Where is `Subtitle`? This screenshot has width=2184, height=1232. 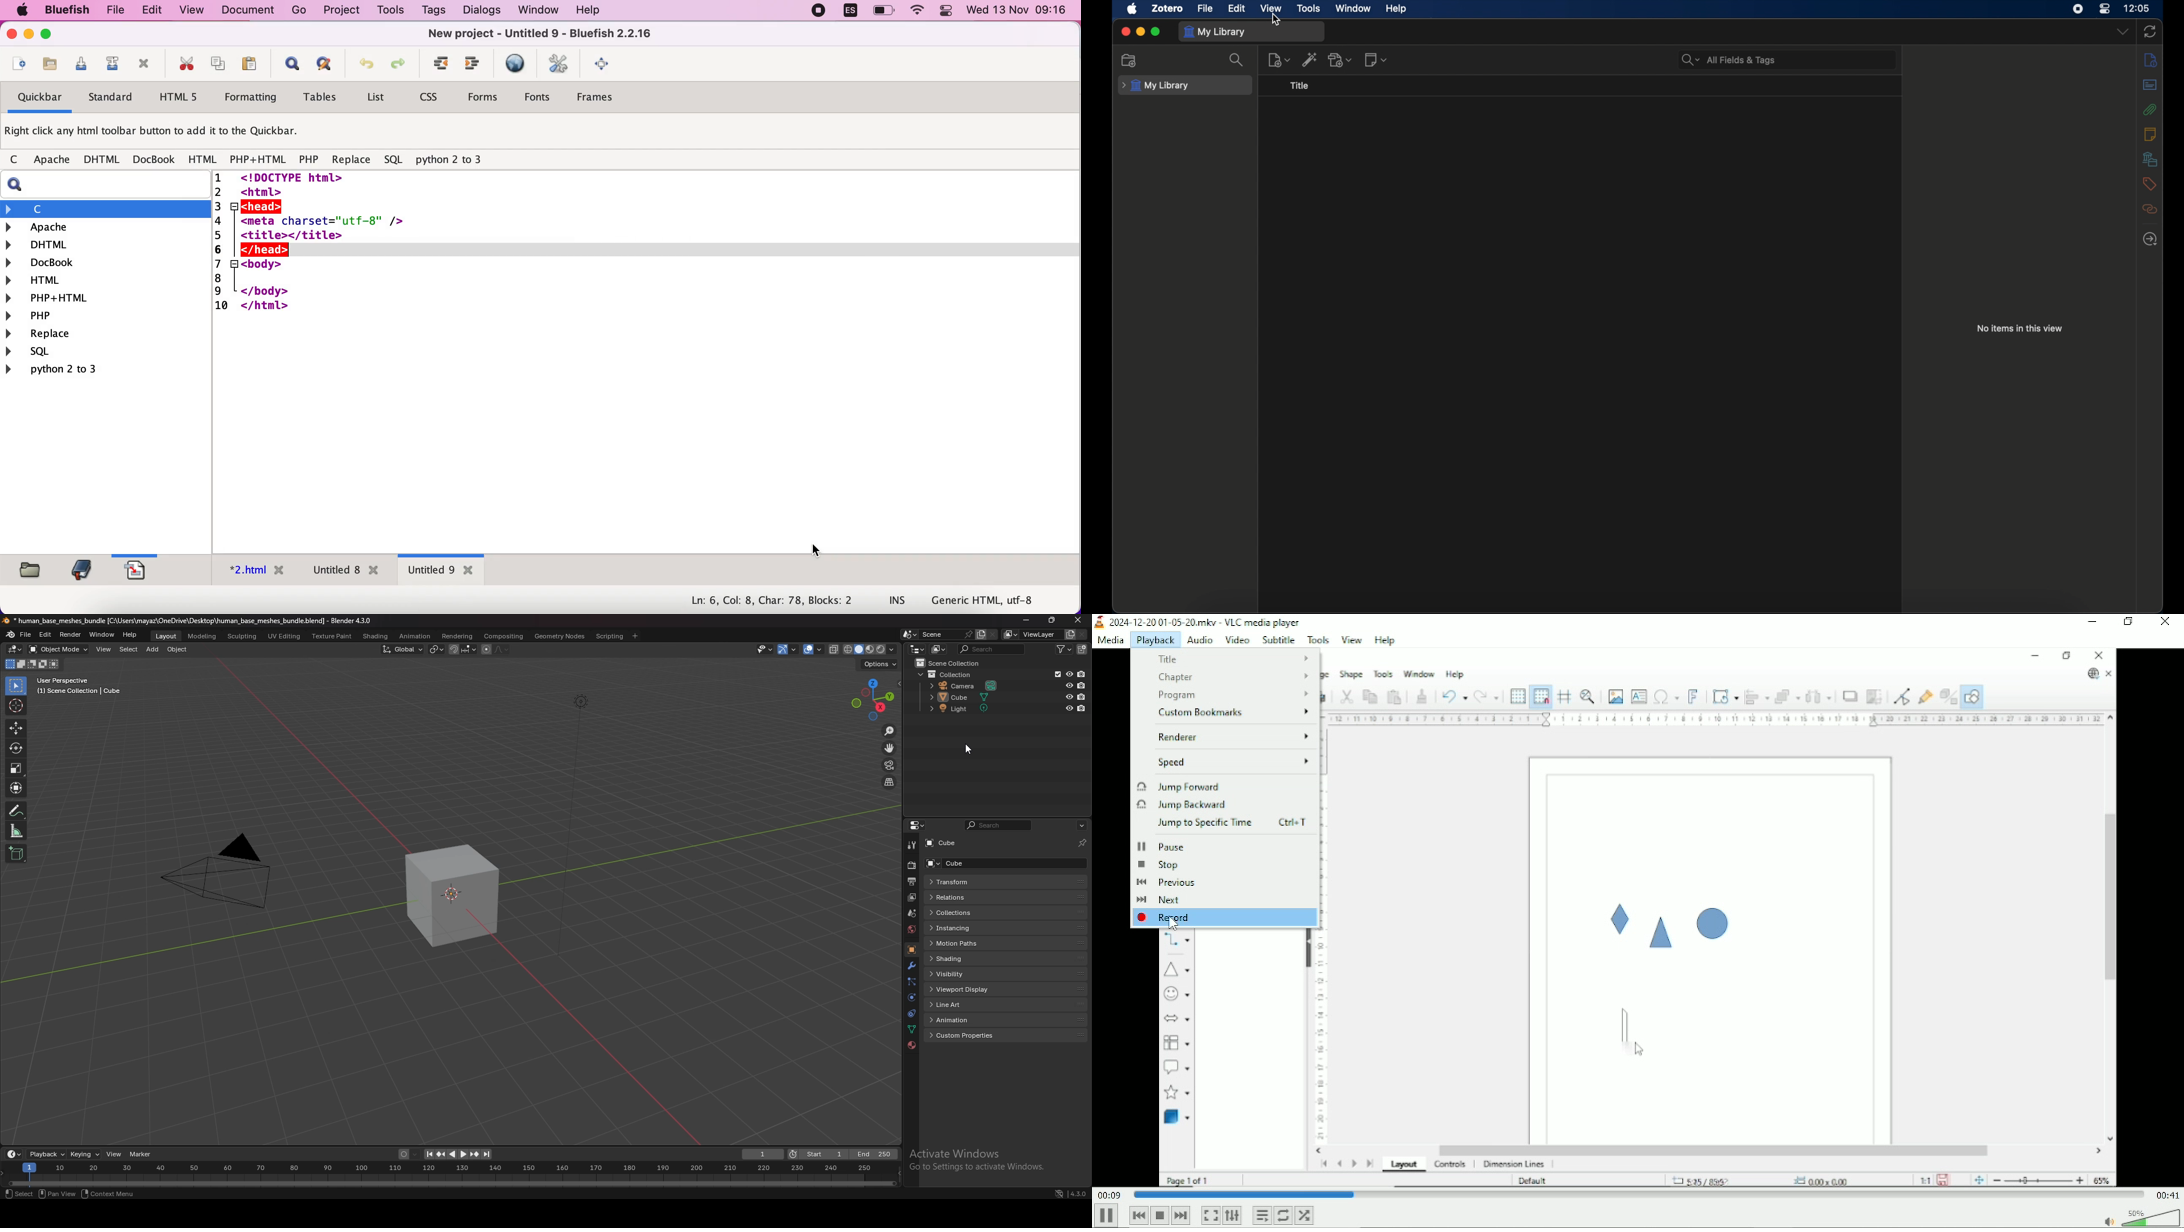 Subtitle is located at coordinates (1278, 639).